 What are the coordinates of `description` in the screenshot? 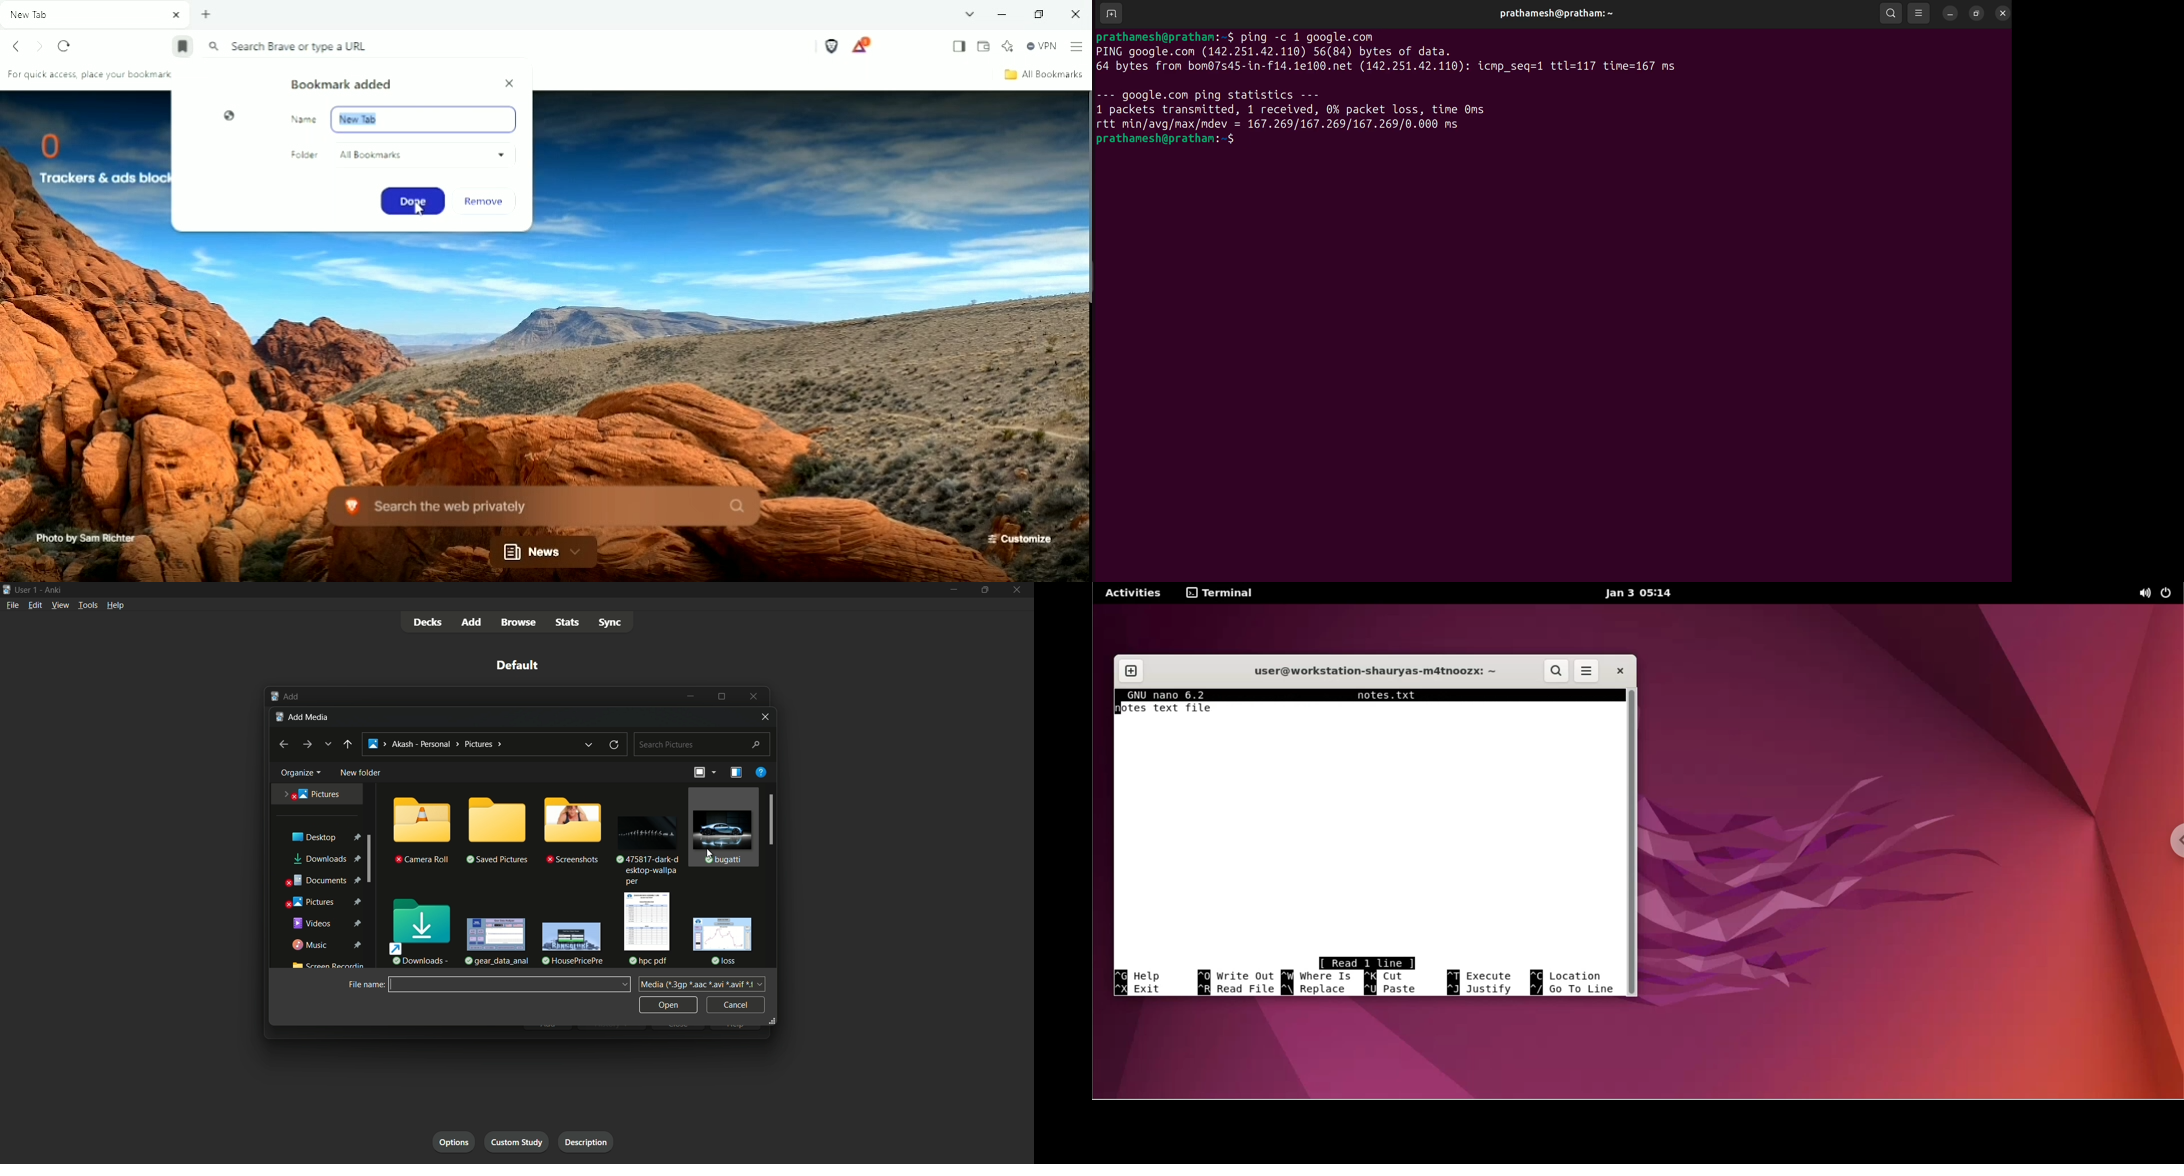 It's located at (584, 1140).